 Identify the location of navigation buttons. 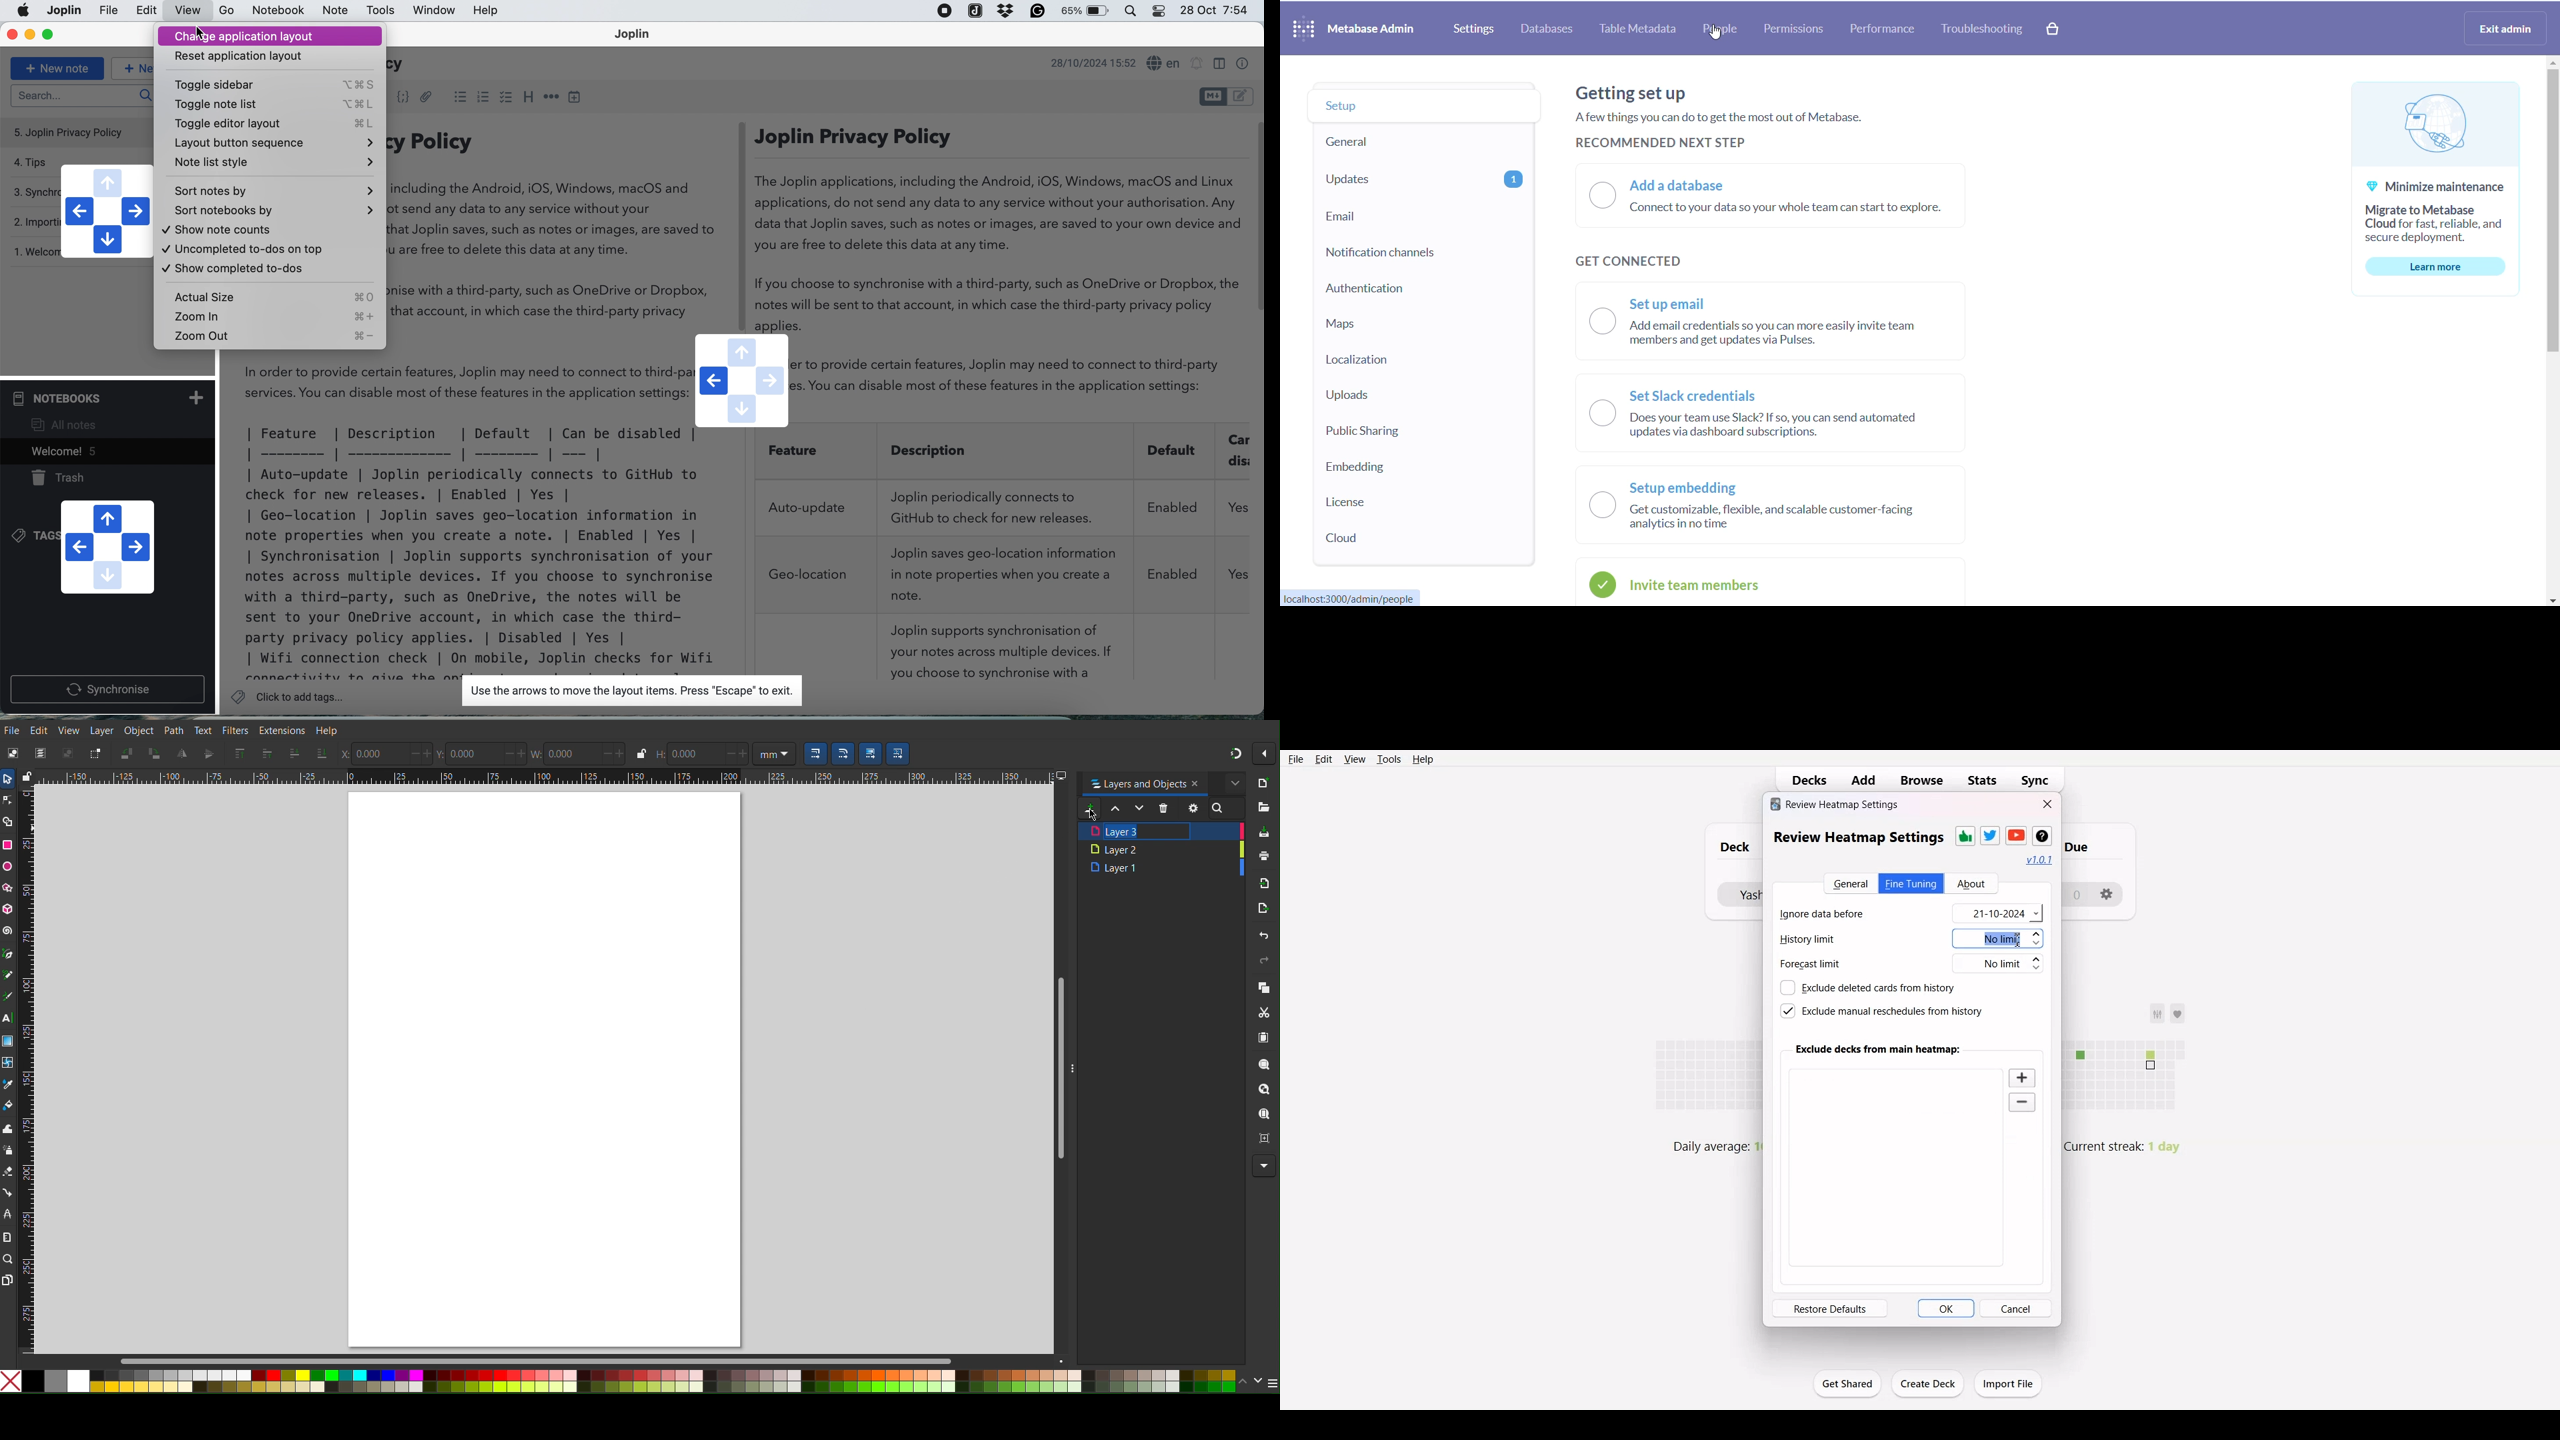
(106, 211).